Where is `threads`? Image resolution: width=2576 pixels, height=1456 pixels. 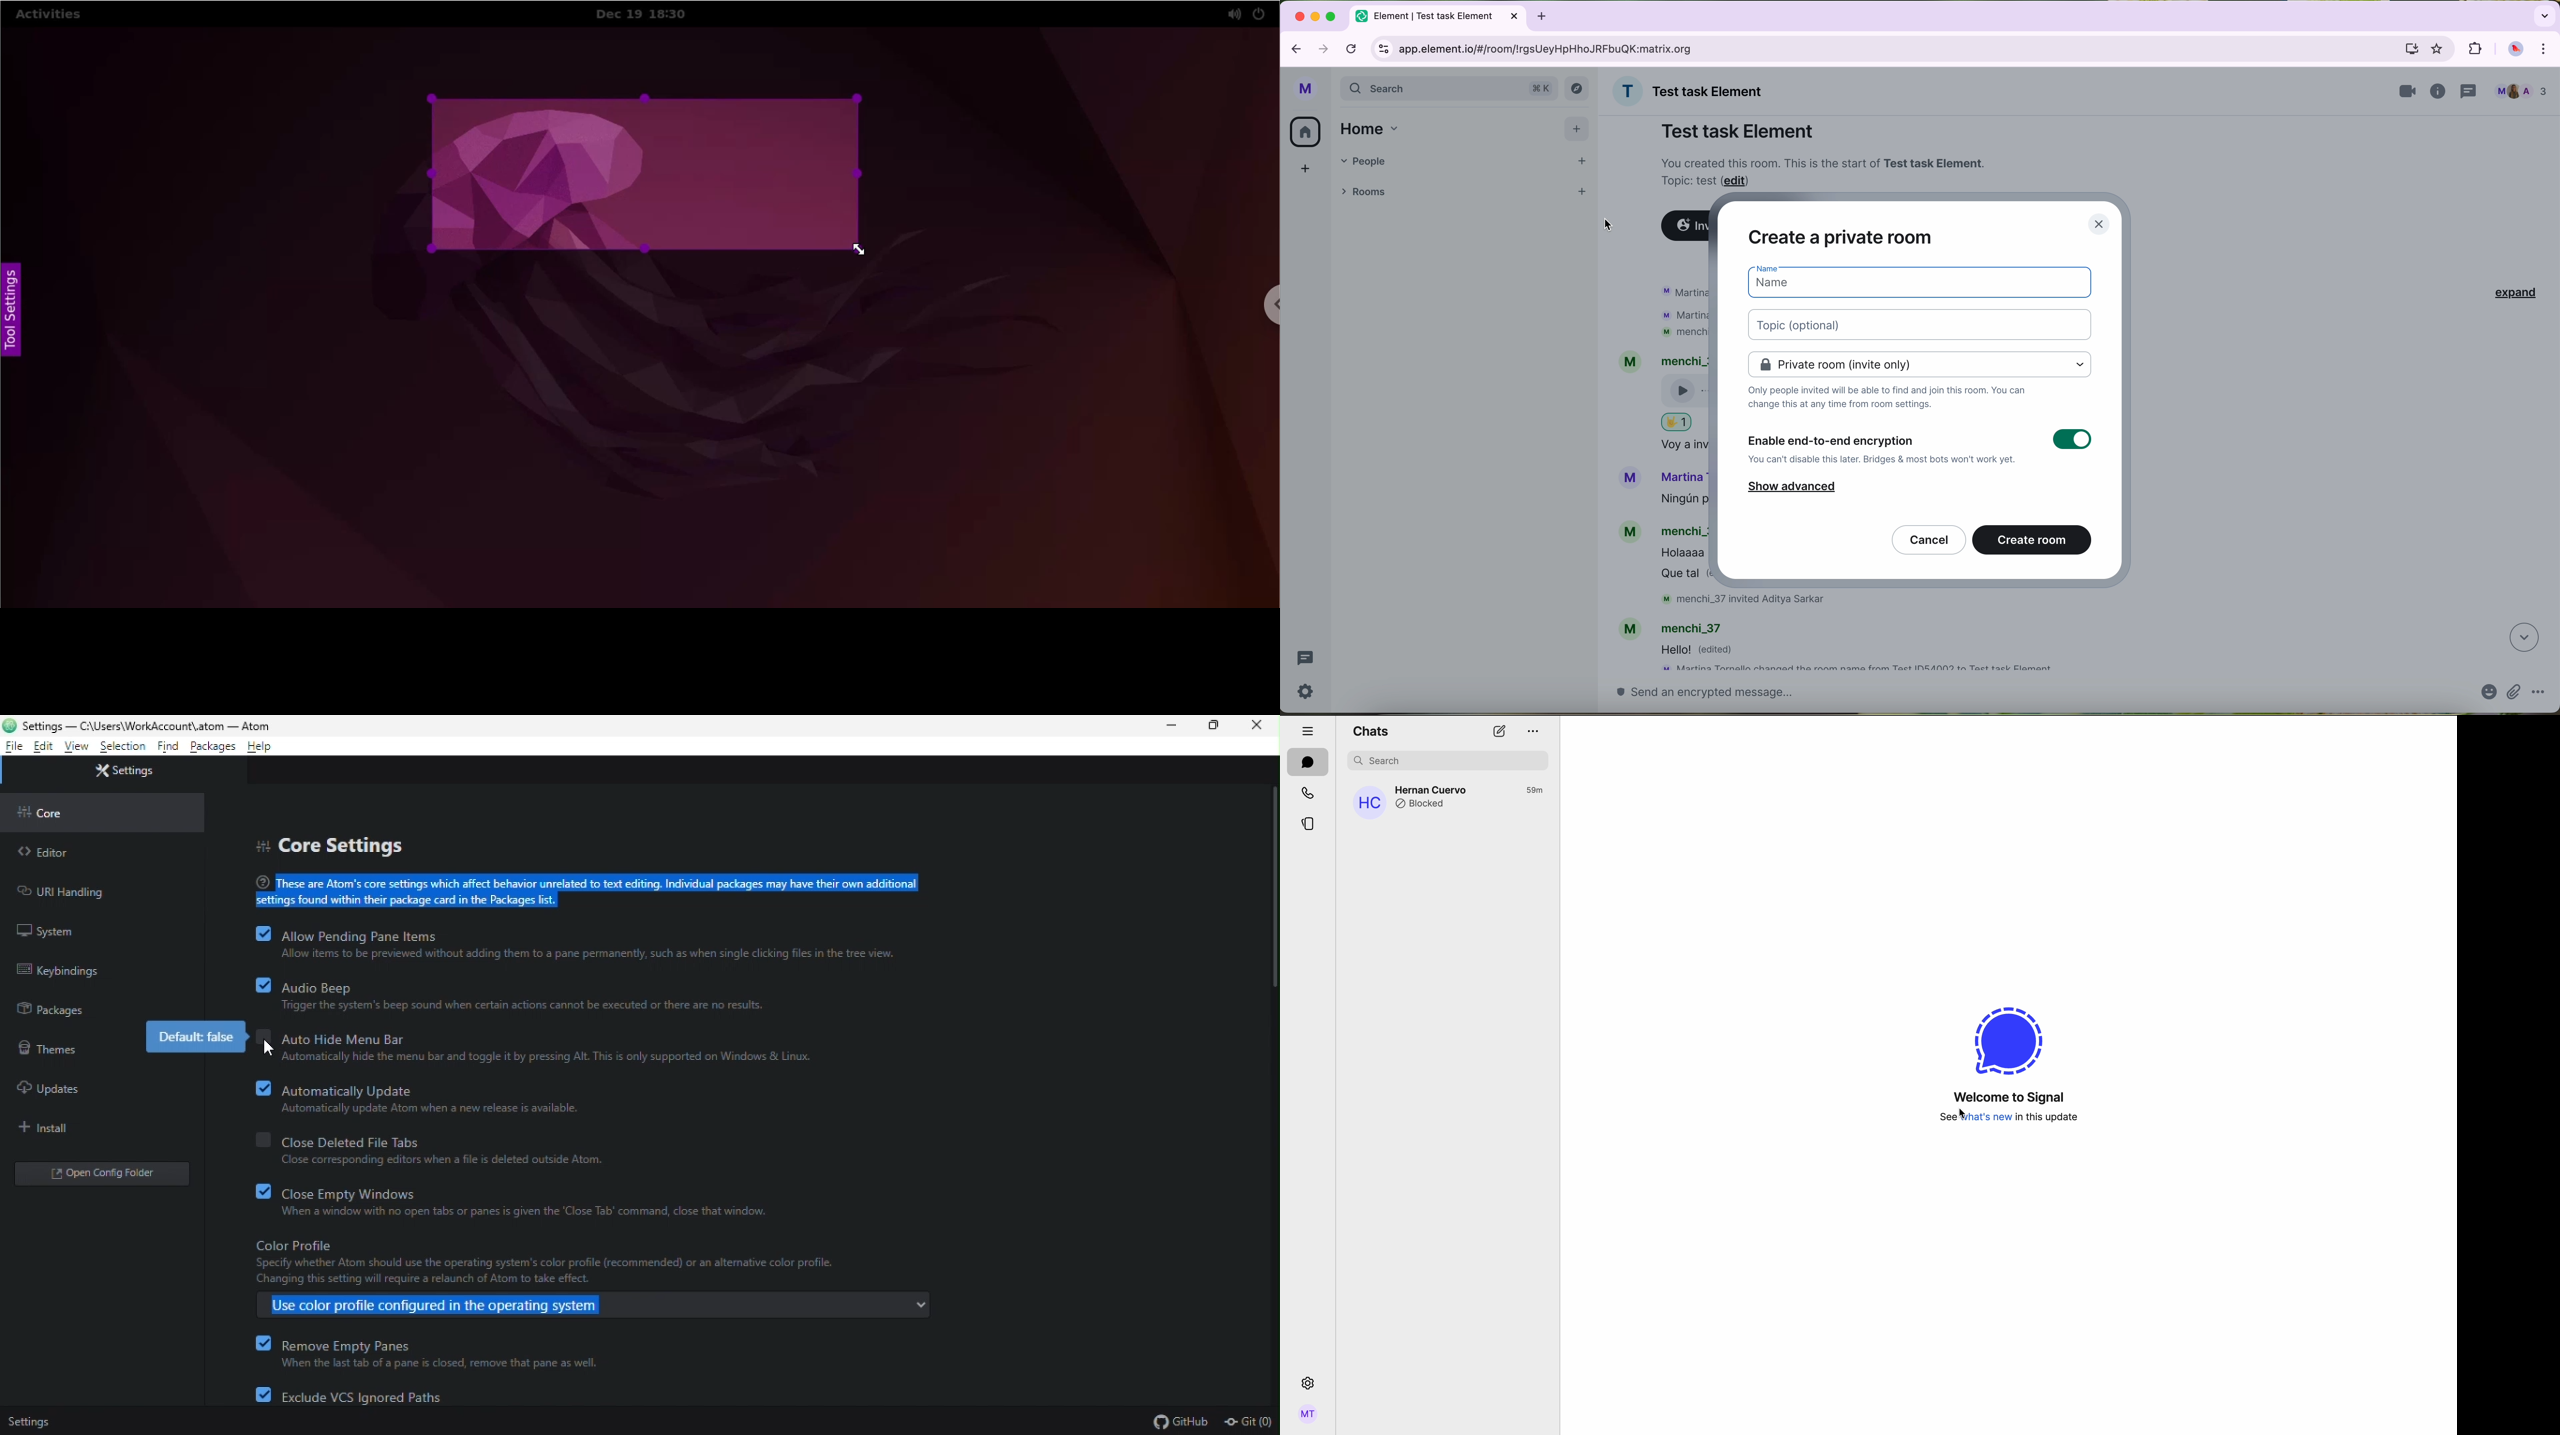
threads is located at coordinates (2471, 90).